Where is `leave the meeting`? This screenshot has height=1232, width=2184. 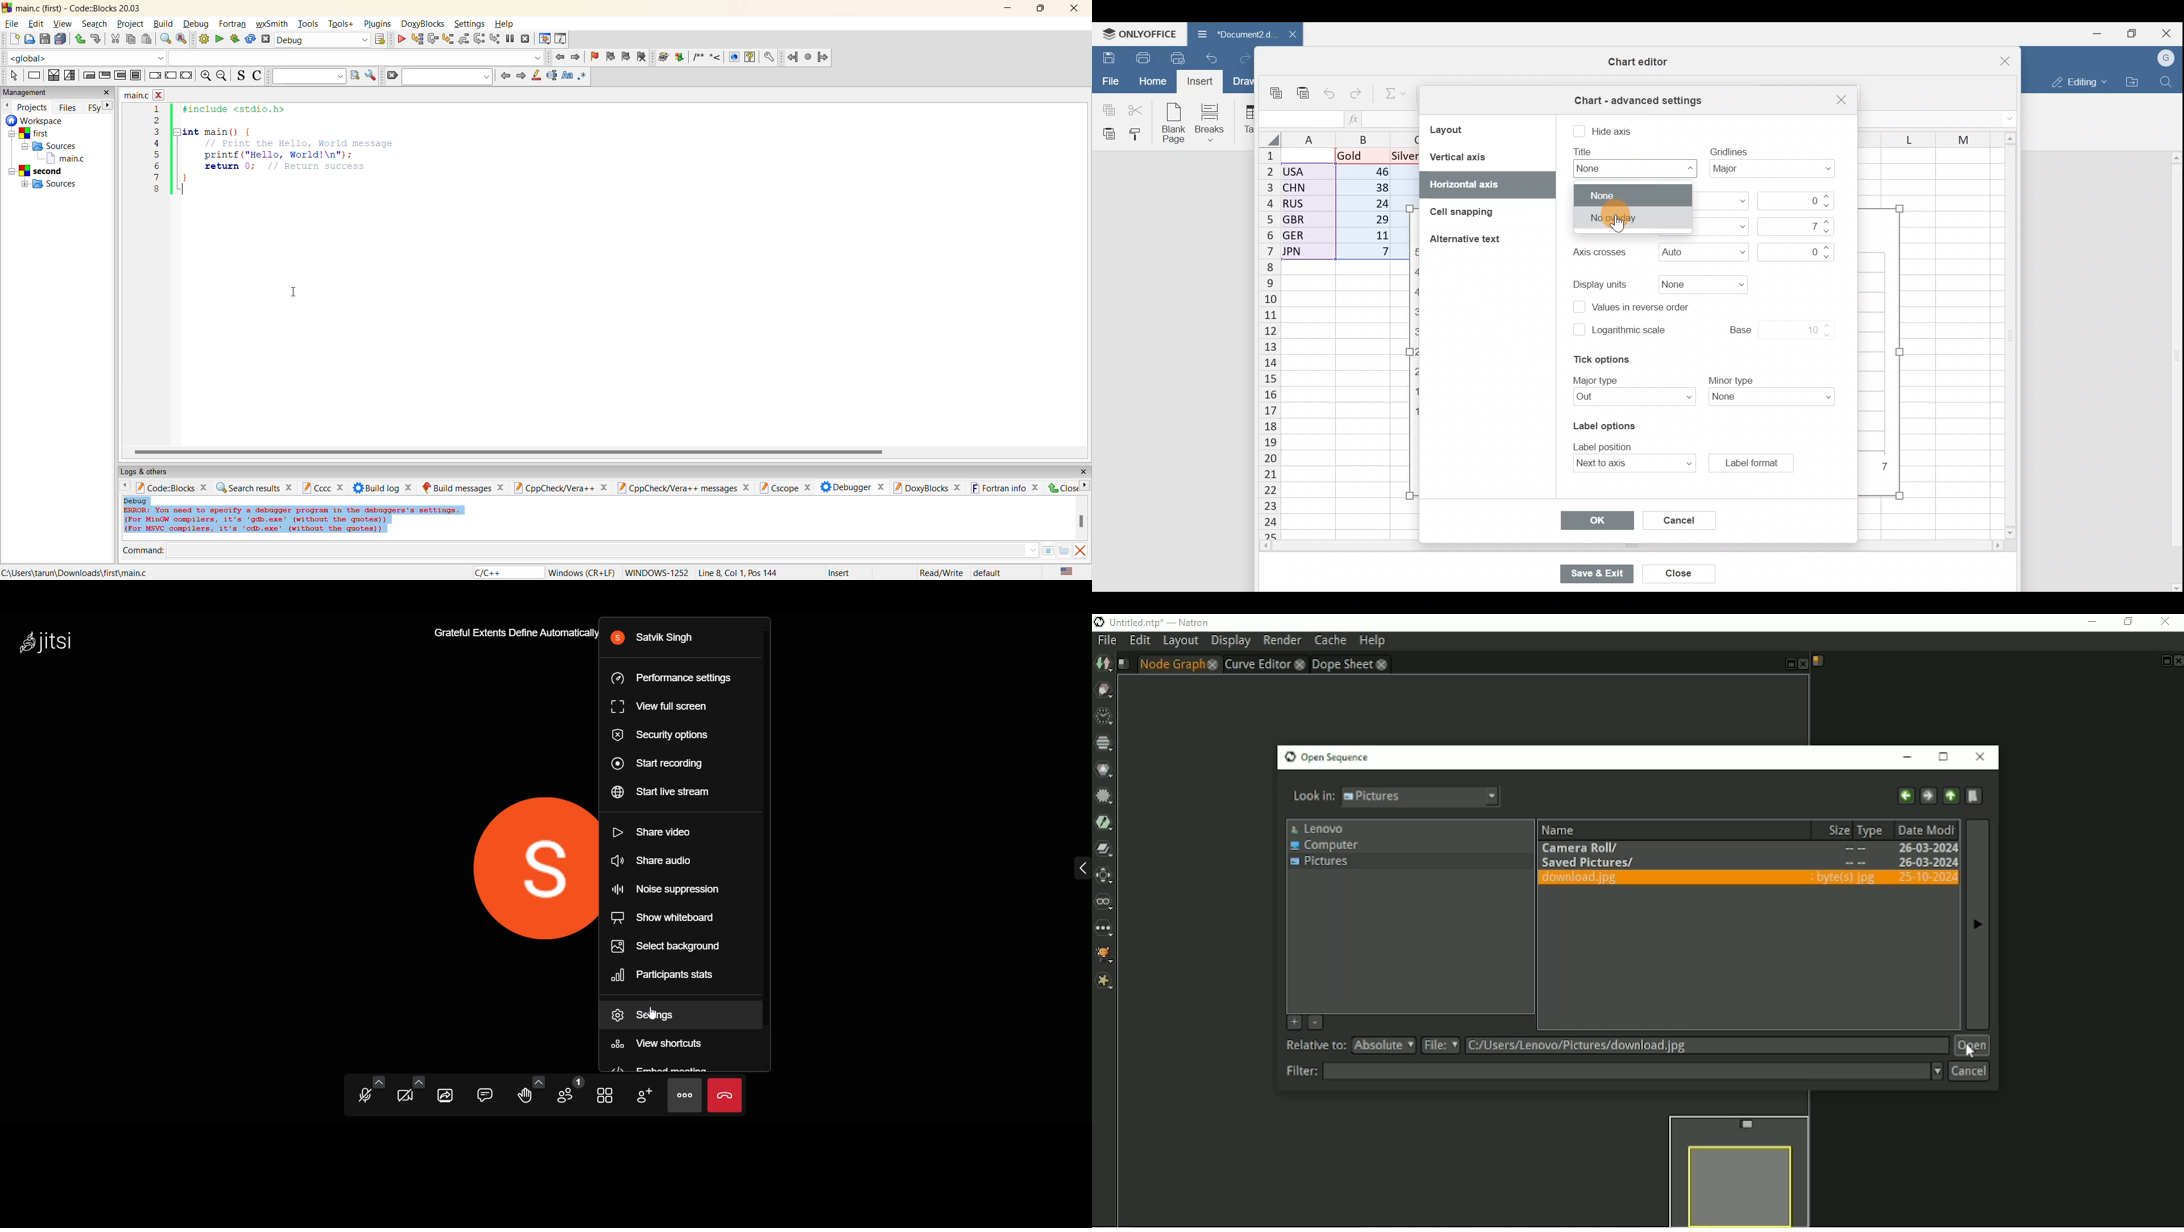 leave the meeting is located at coordinates (724, 1095).